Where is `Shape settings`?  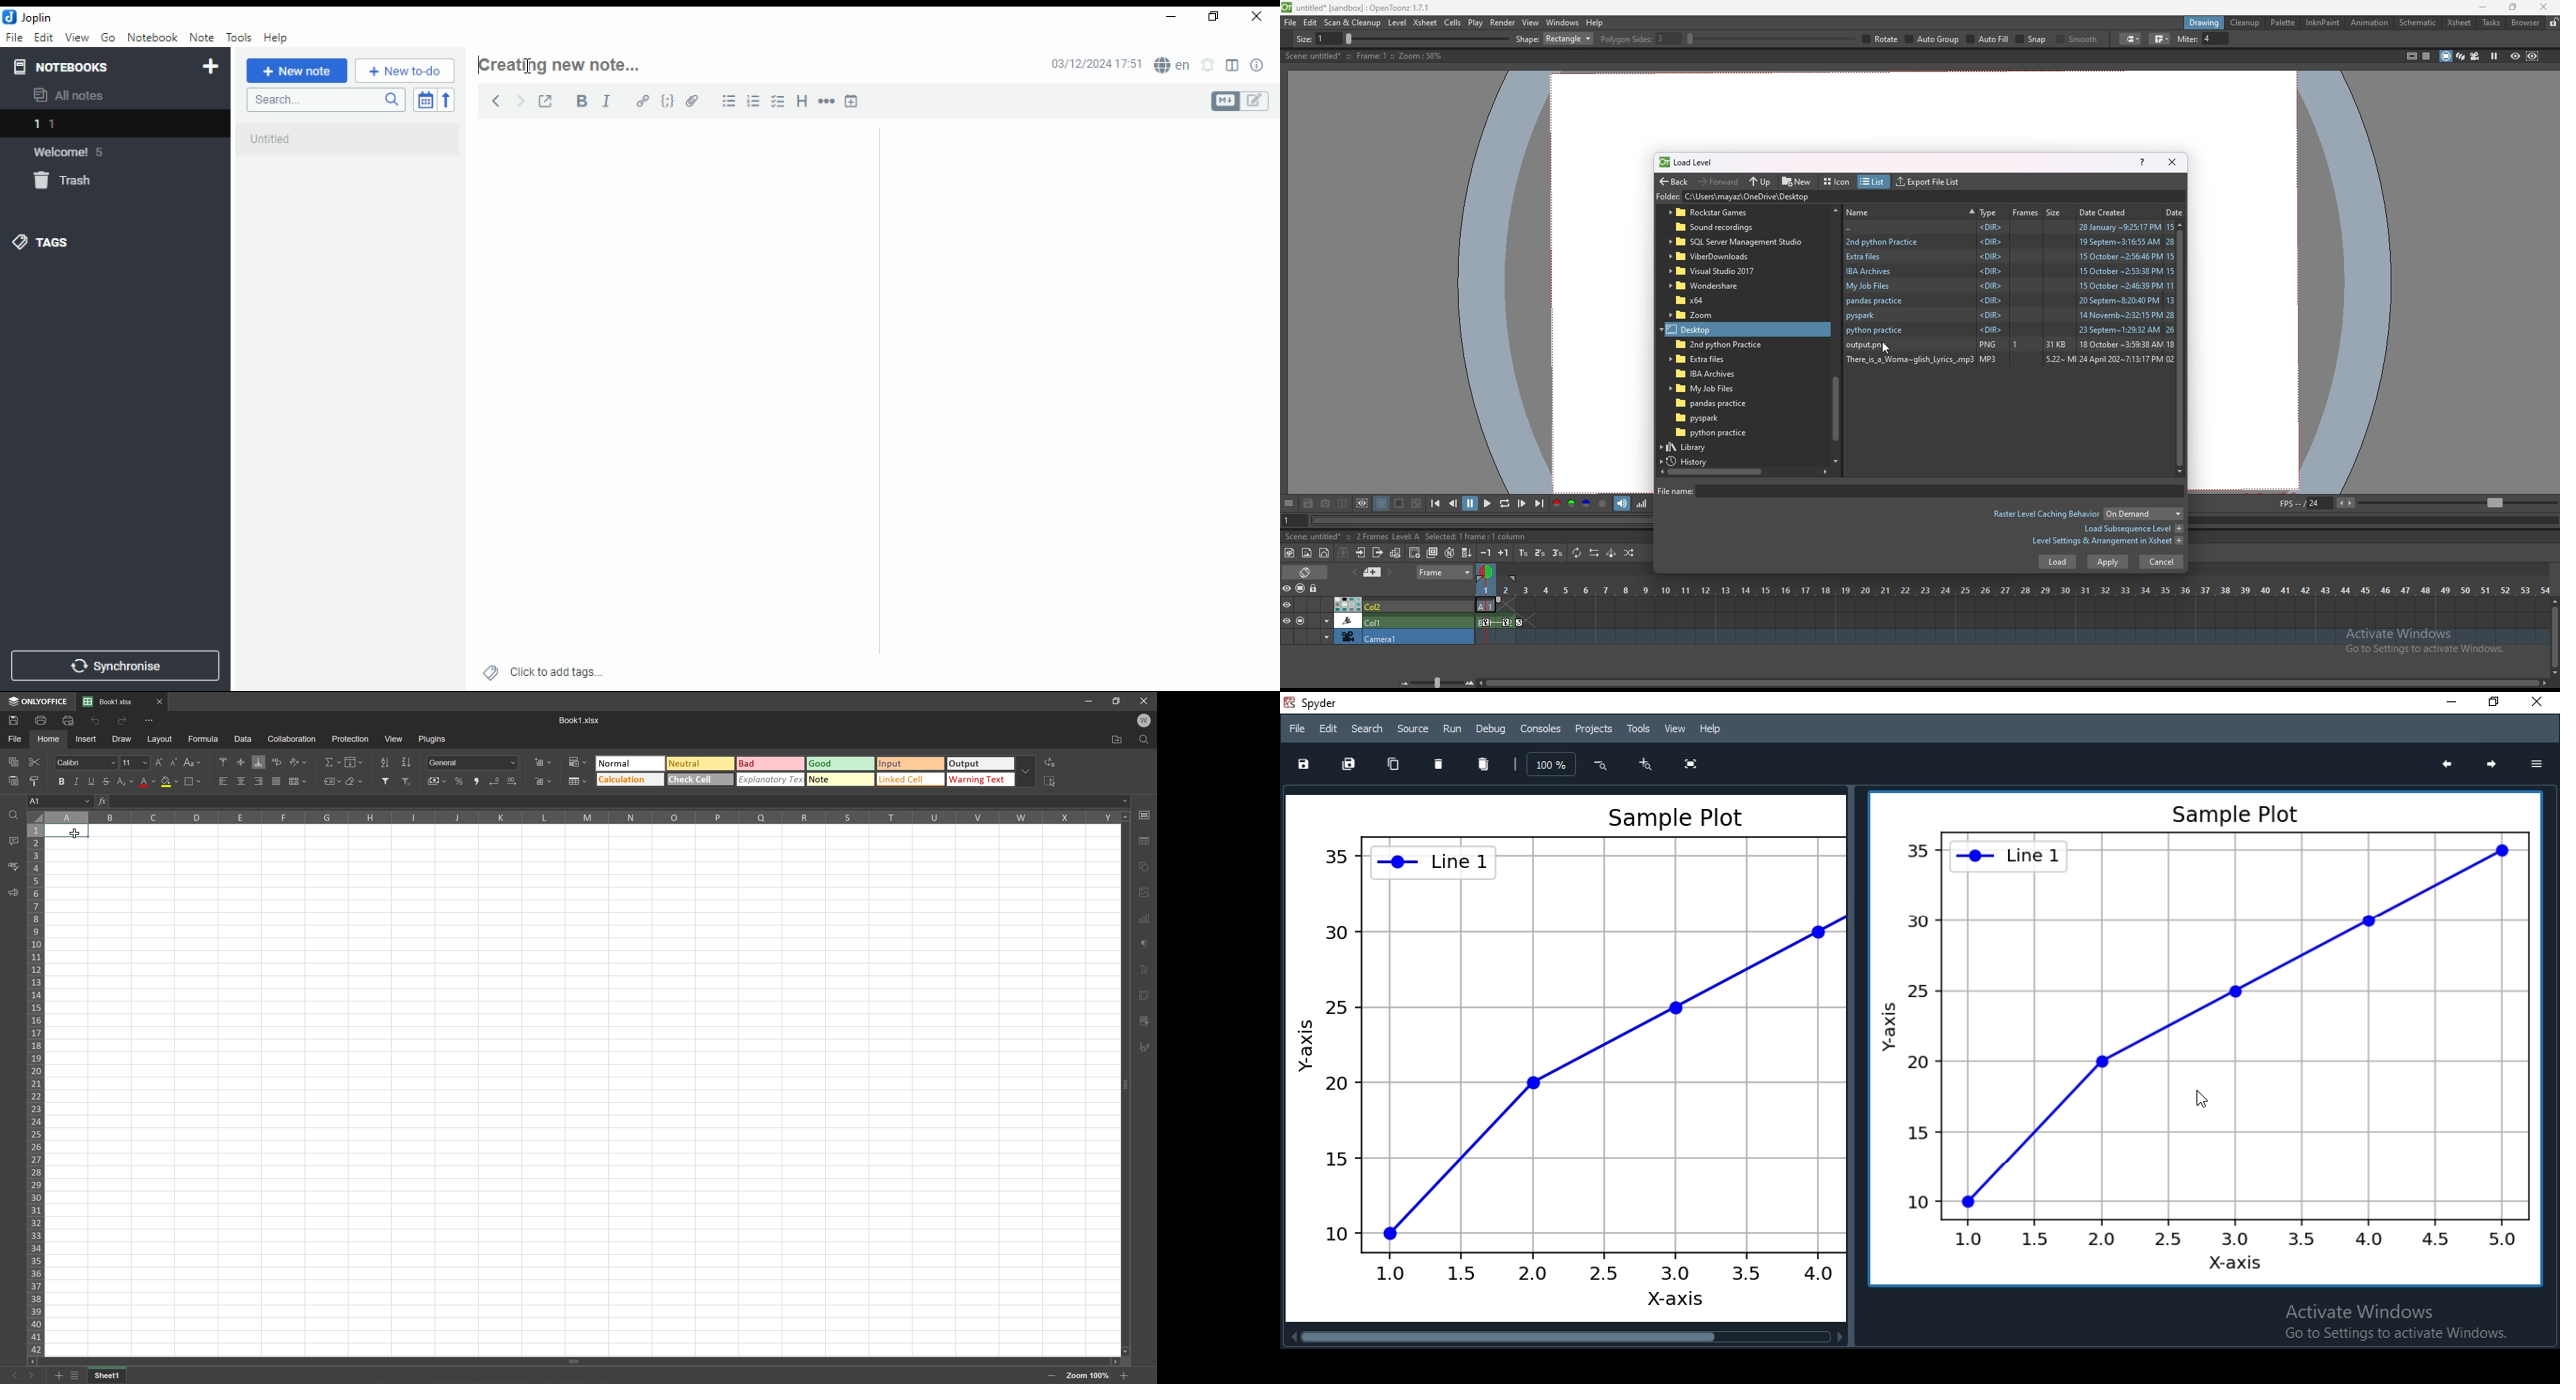
Shape settings is located at coordinates (1143, 892).